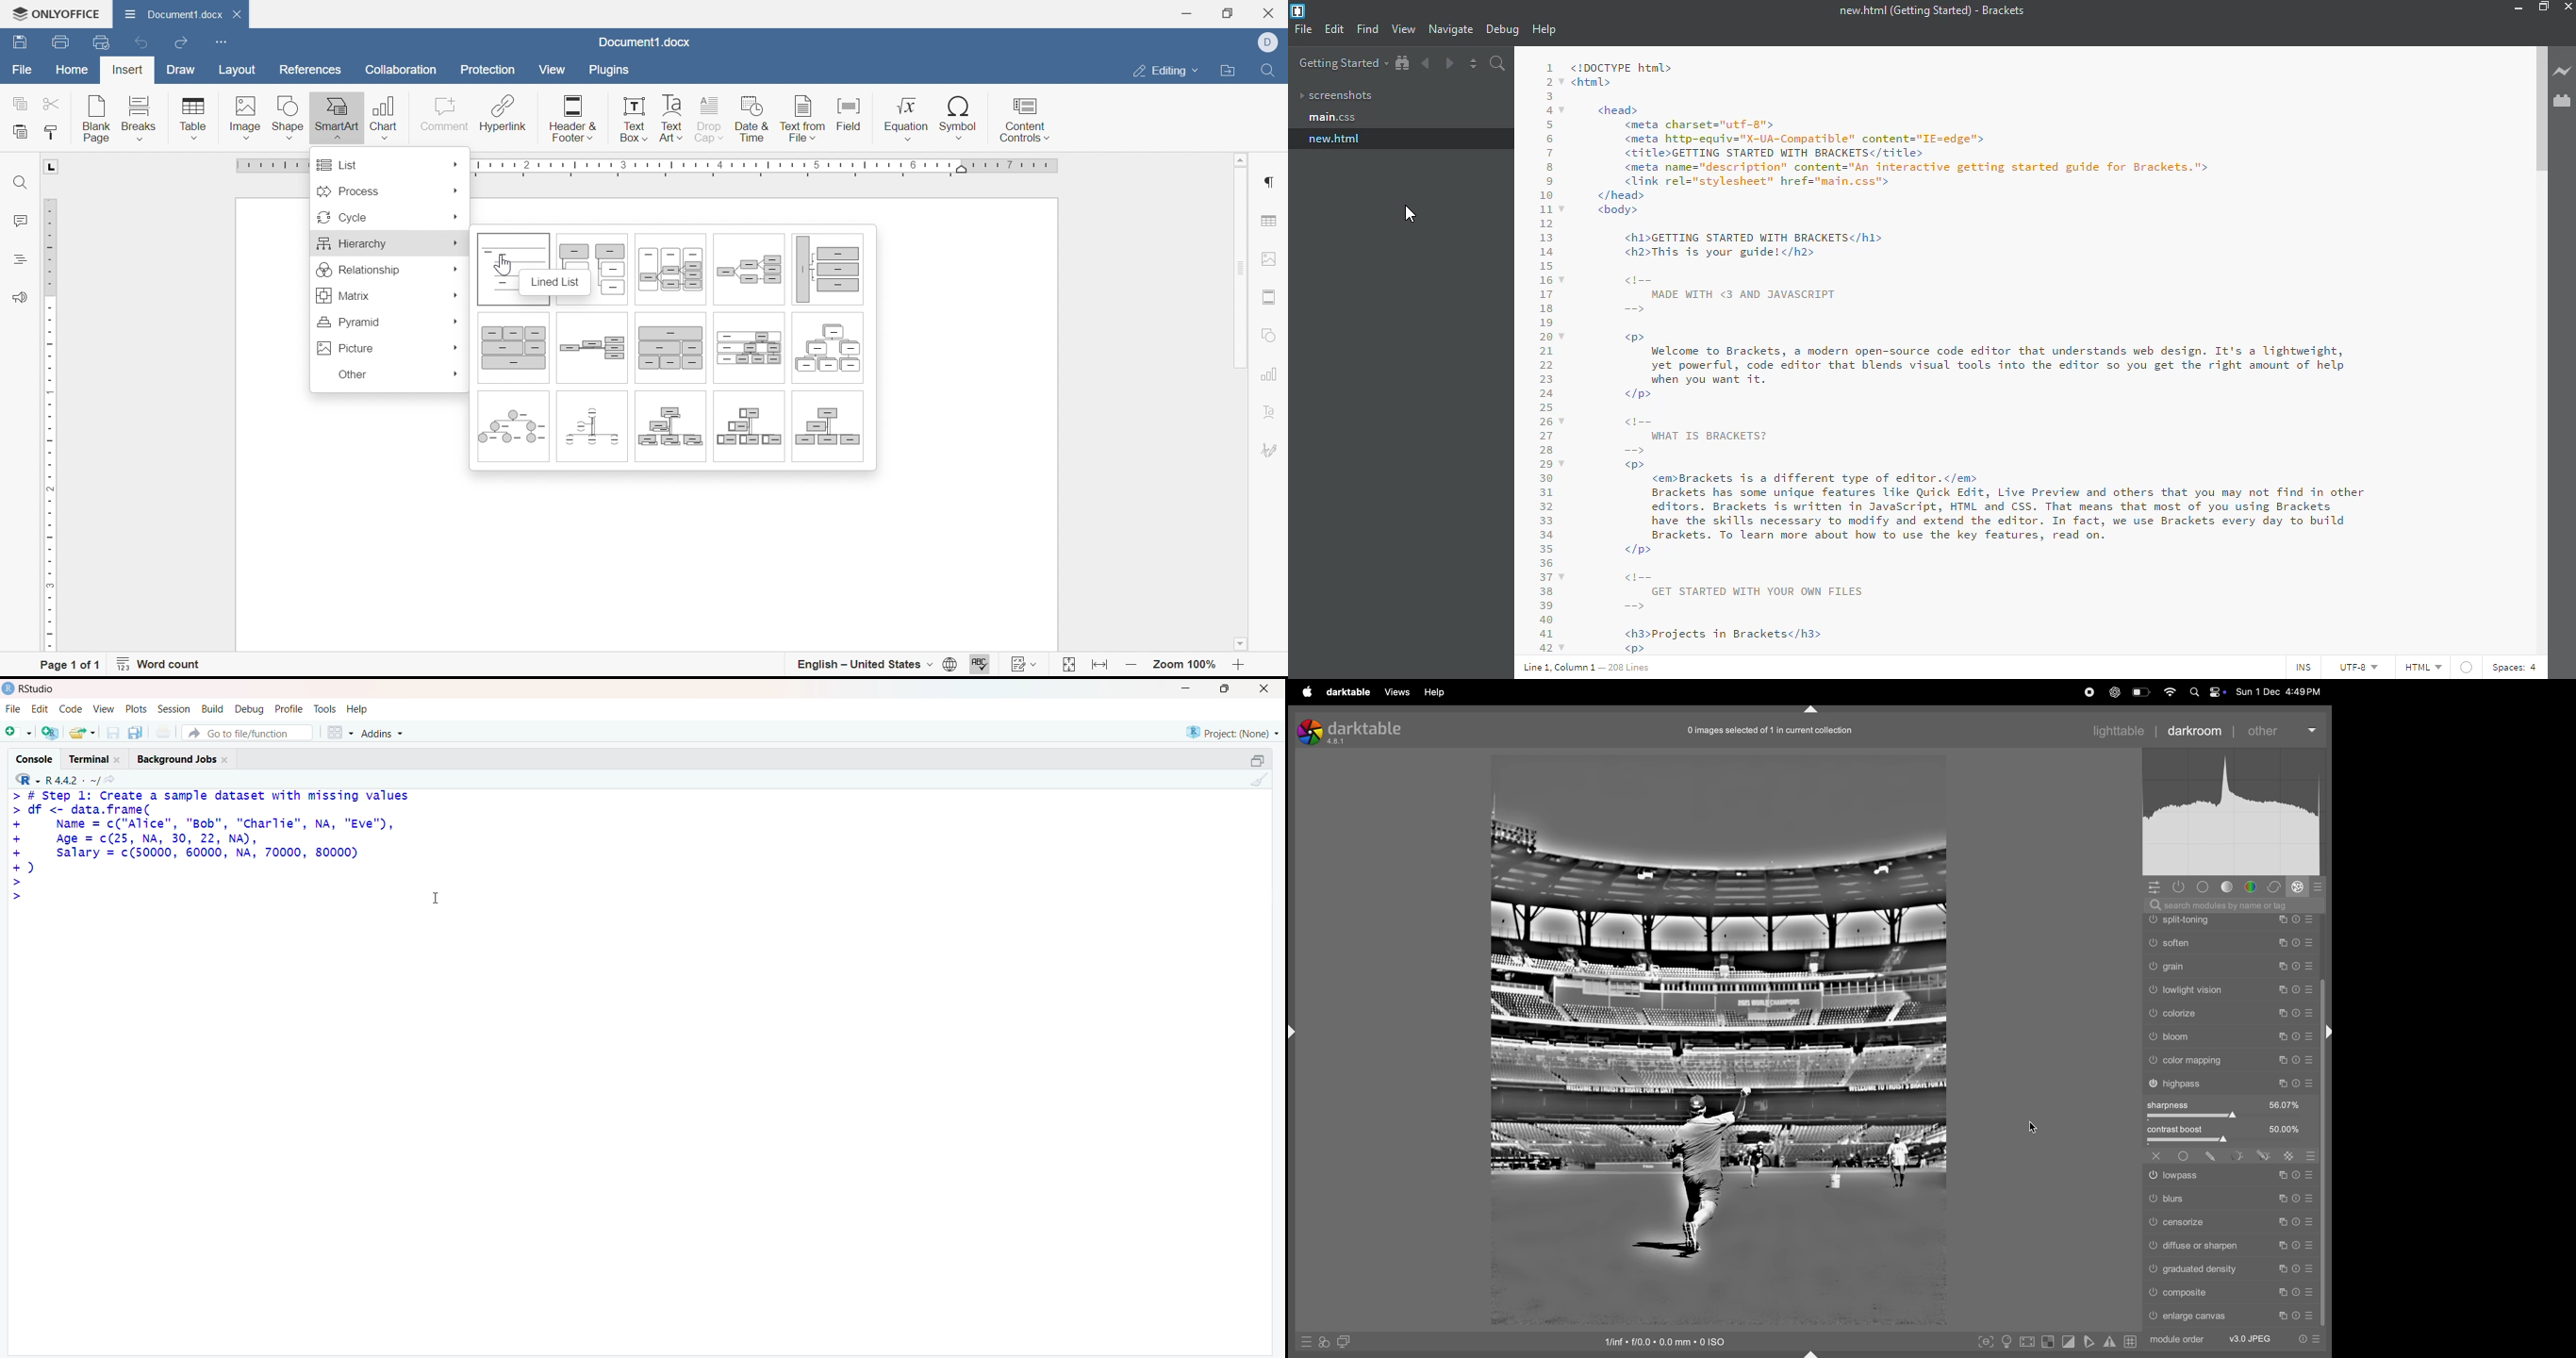 Image resolution: width=2576 pixels, height=1372 pixels. I want to click on Customize Quick Access Toolbar, so click(218, 43).